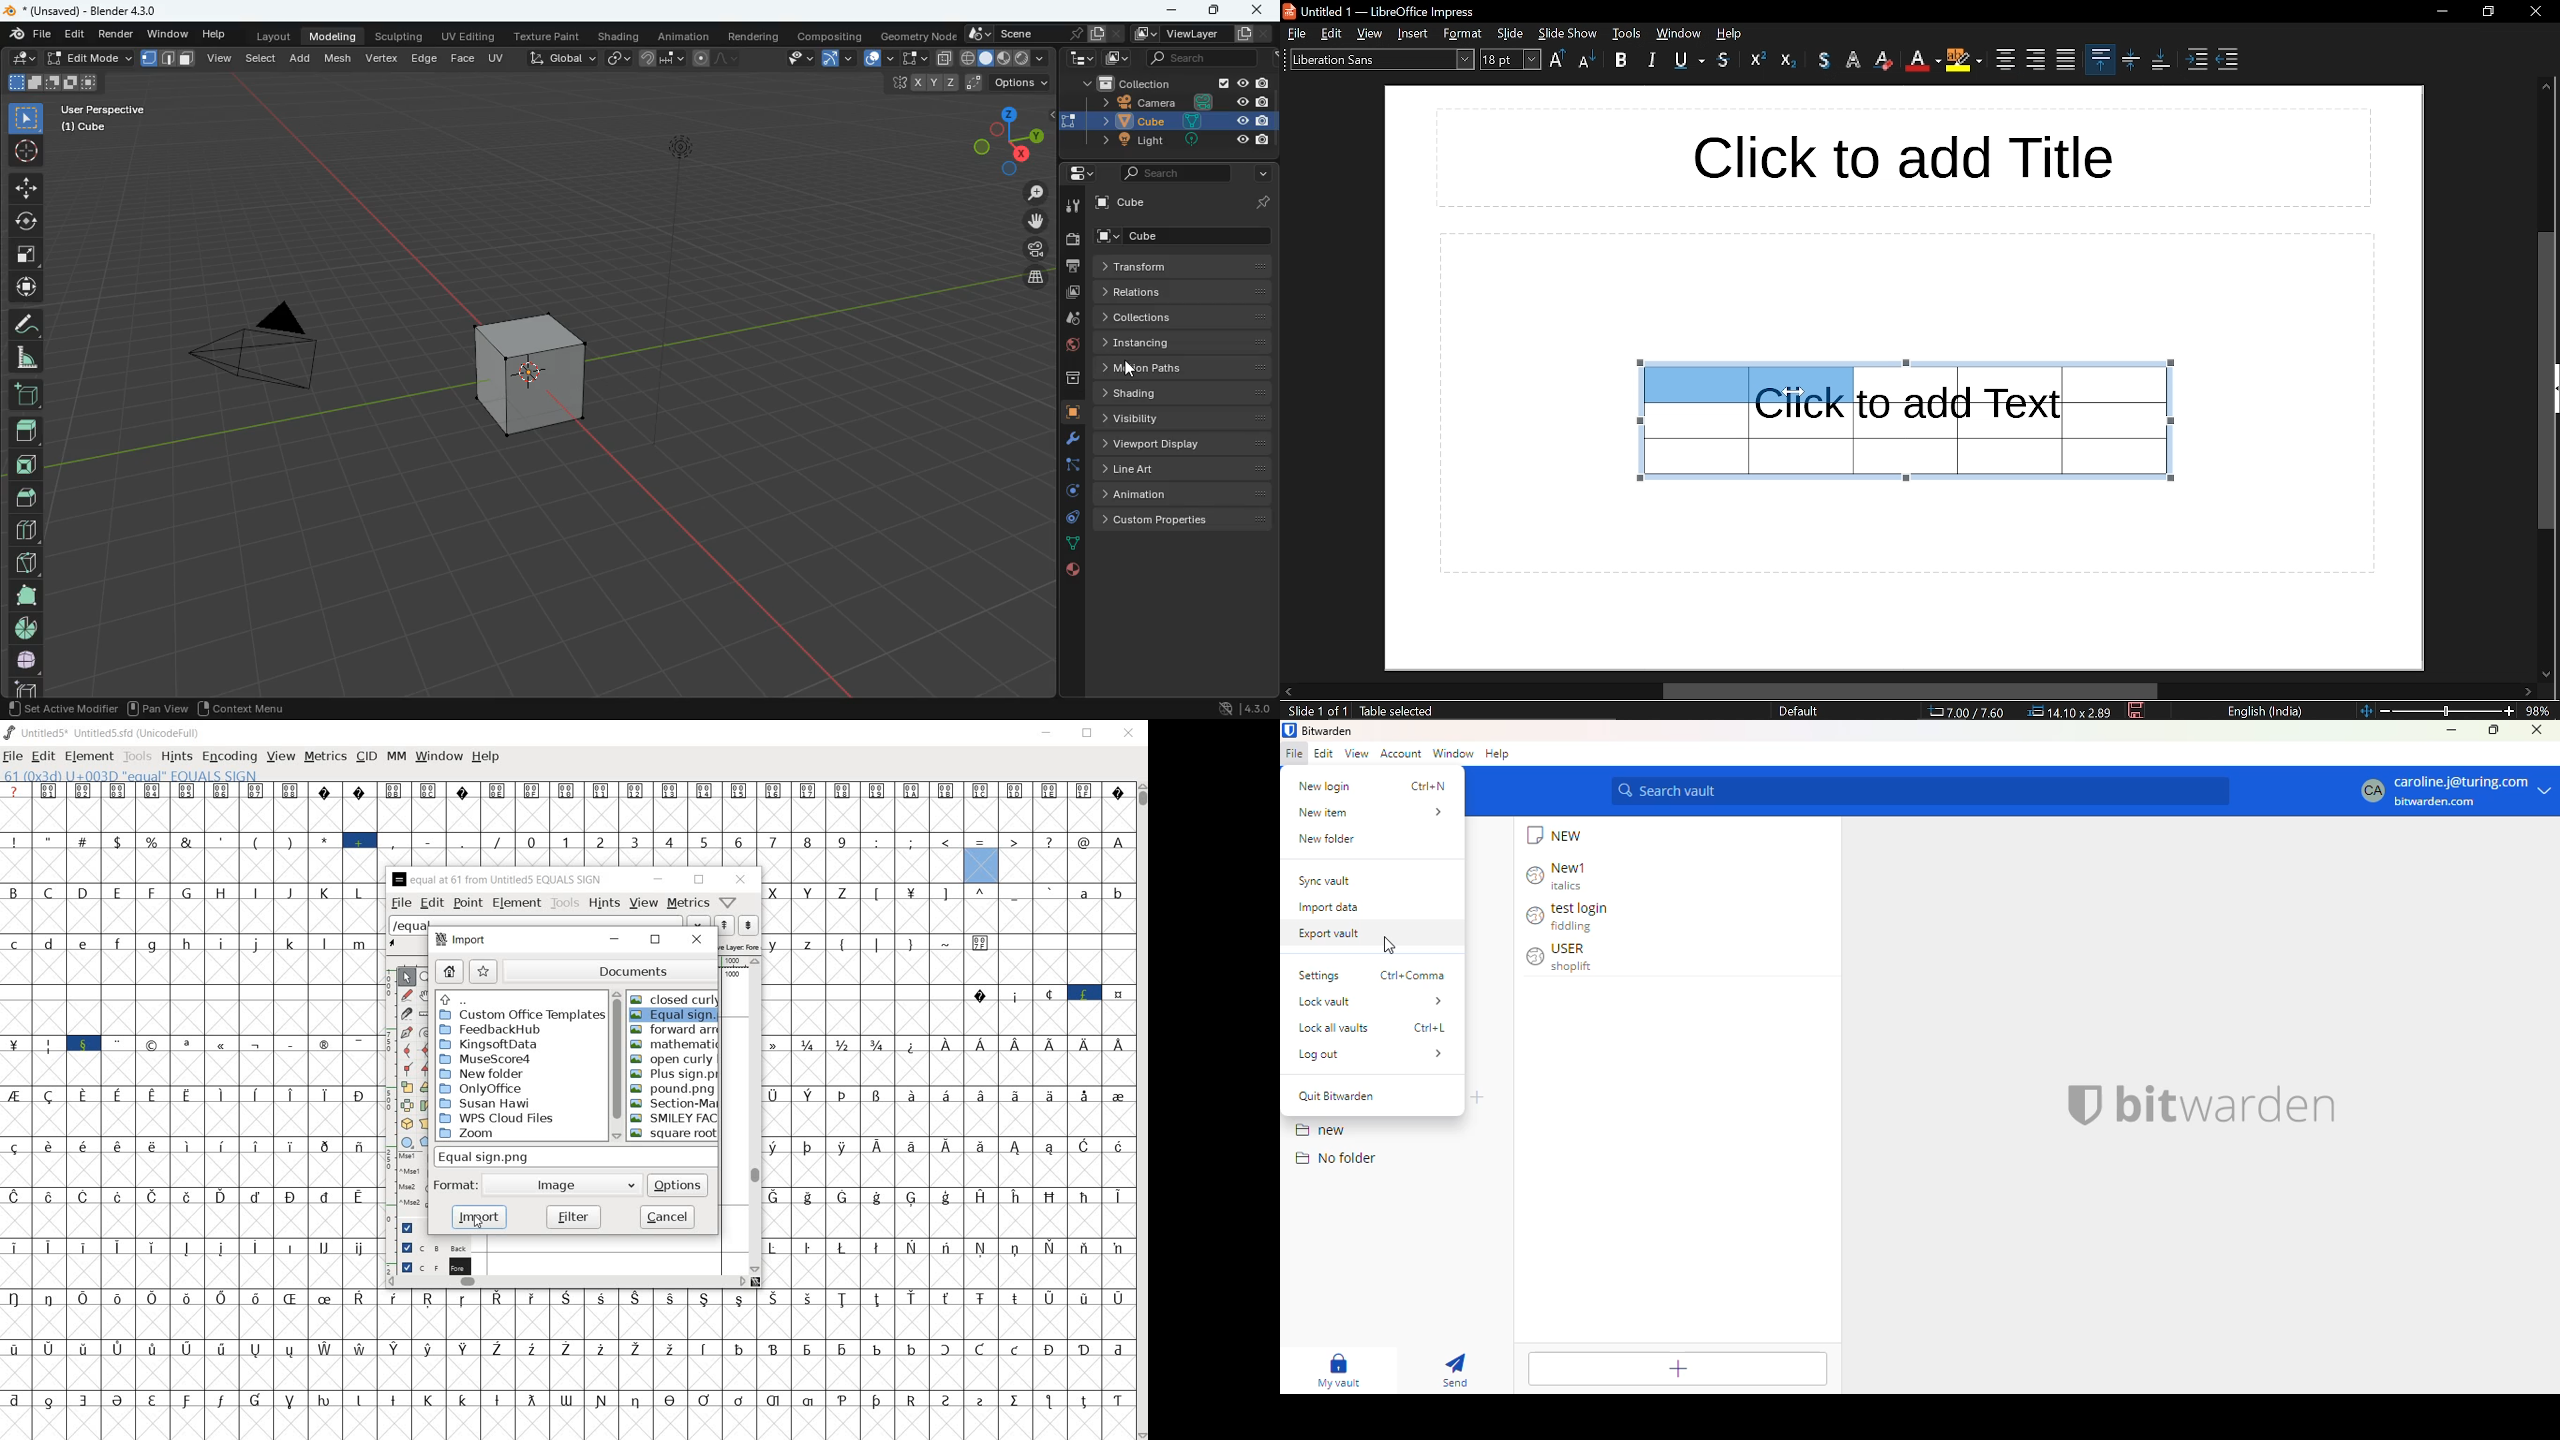  I want to click on glyph characters, so click(669, 824).